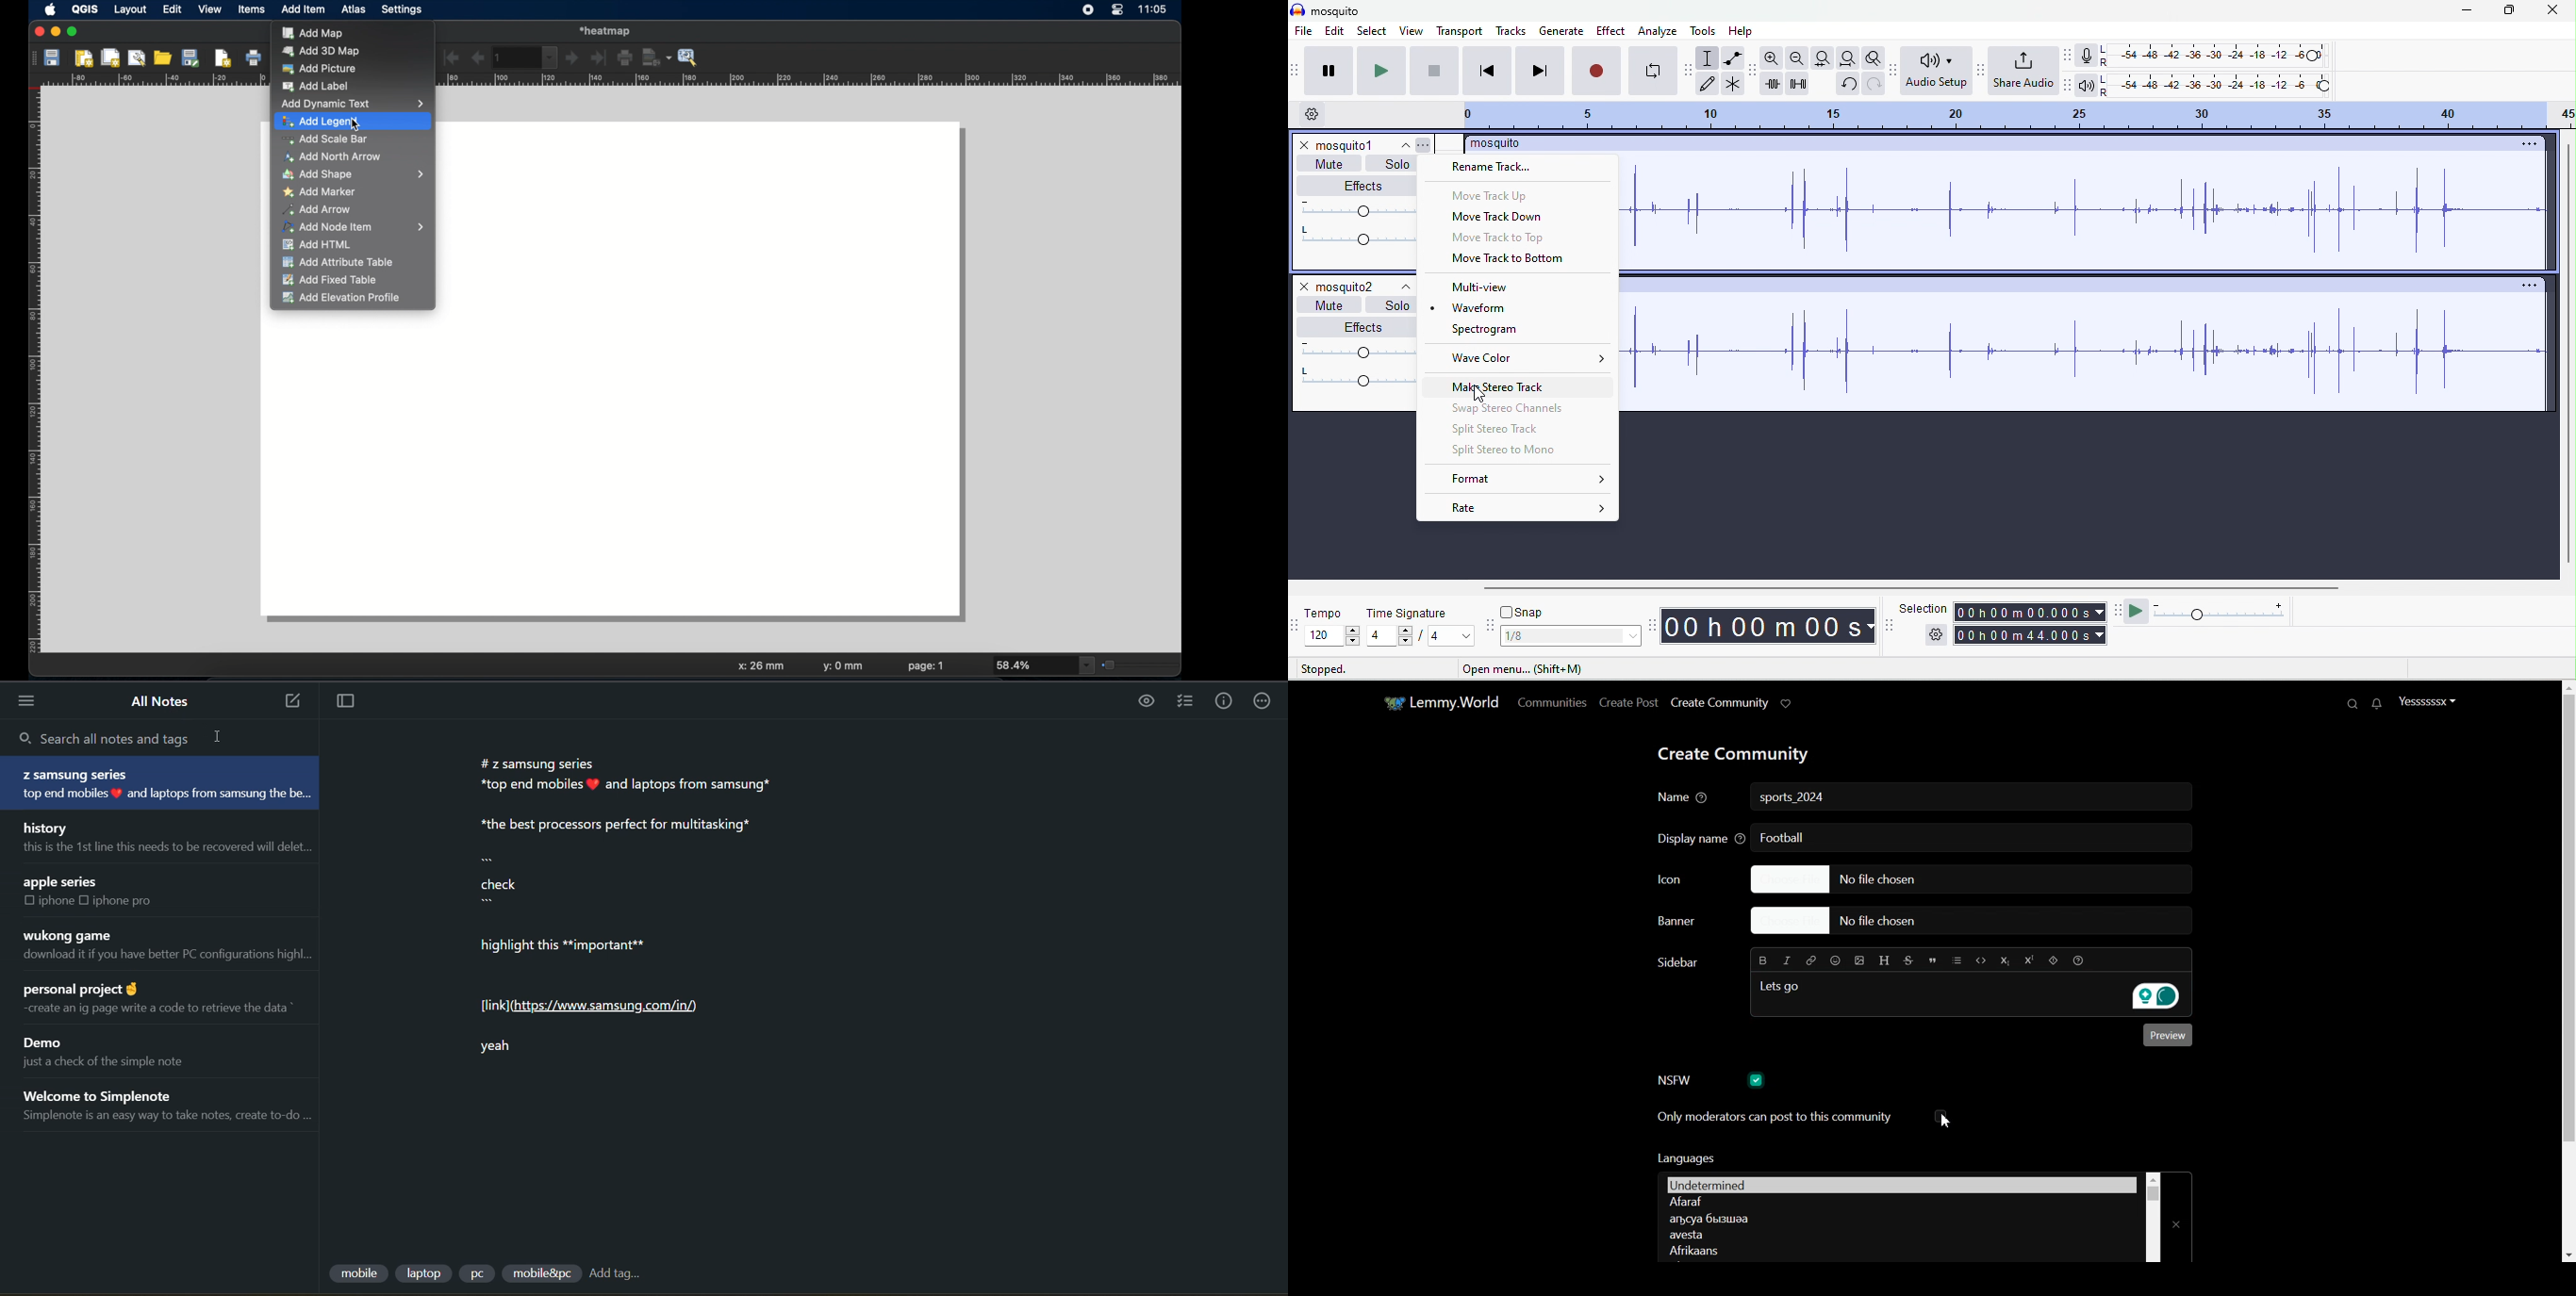  I want to click on move track to top, so click(1495, 238).